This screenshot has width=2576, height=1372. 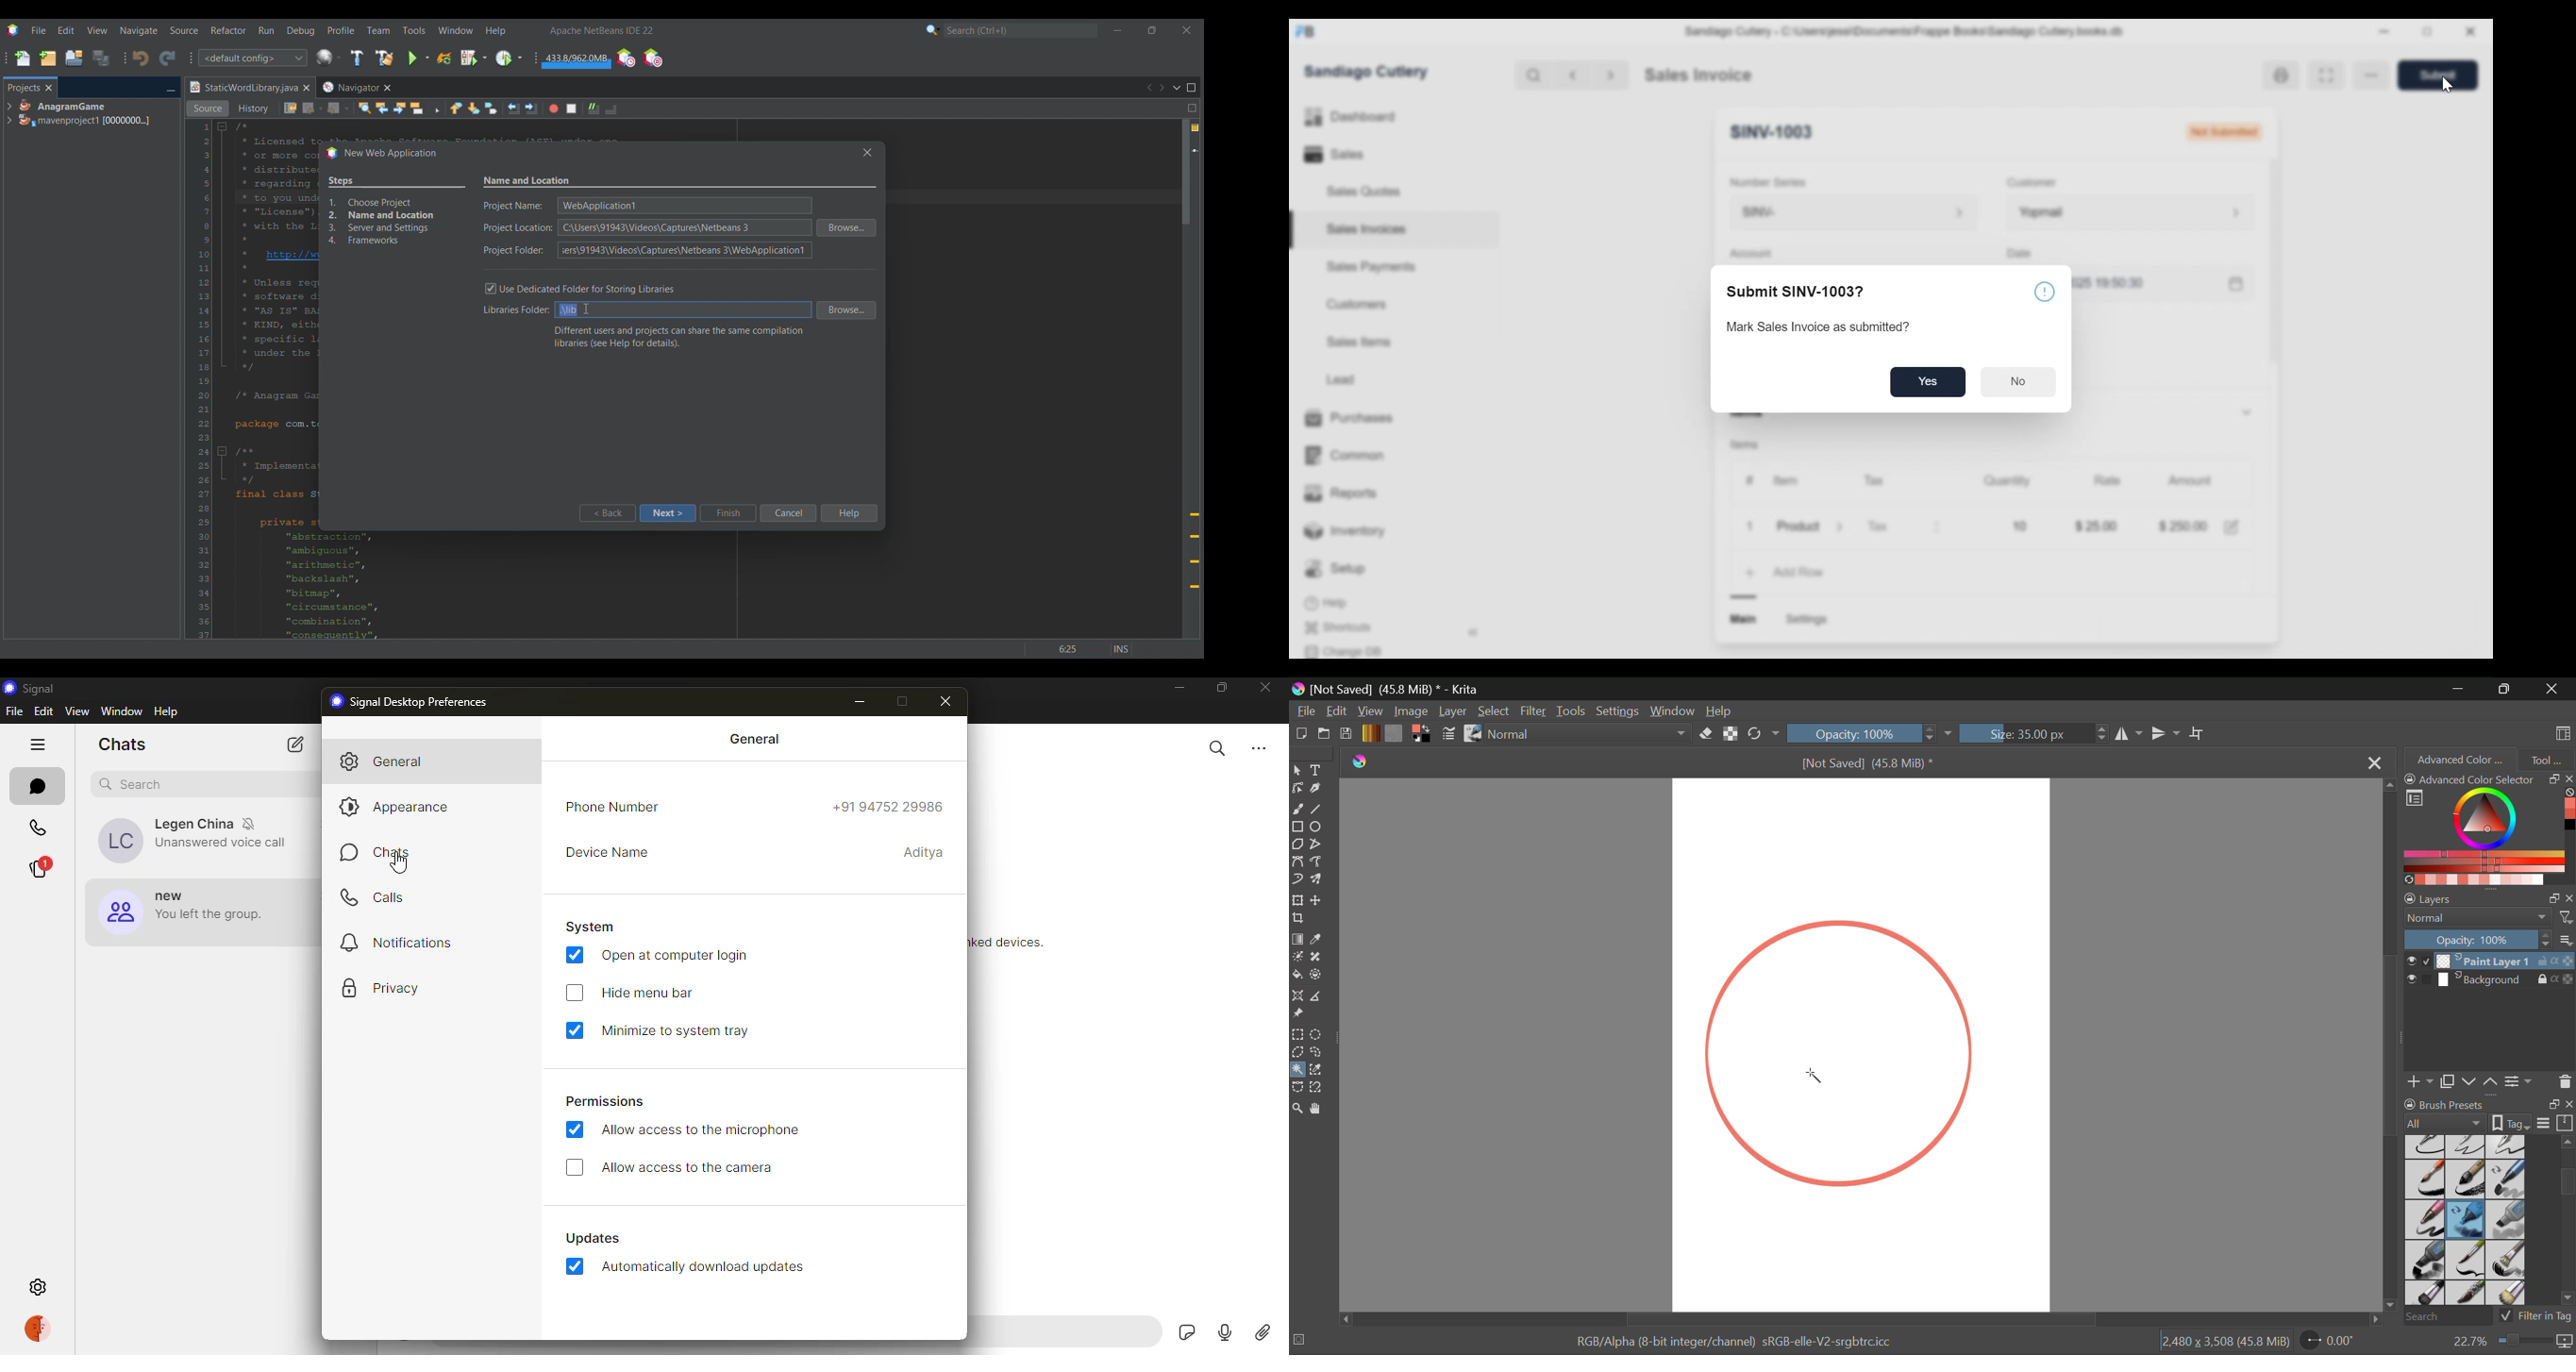 I want to click on cursor, so click(x=2449, y=85).